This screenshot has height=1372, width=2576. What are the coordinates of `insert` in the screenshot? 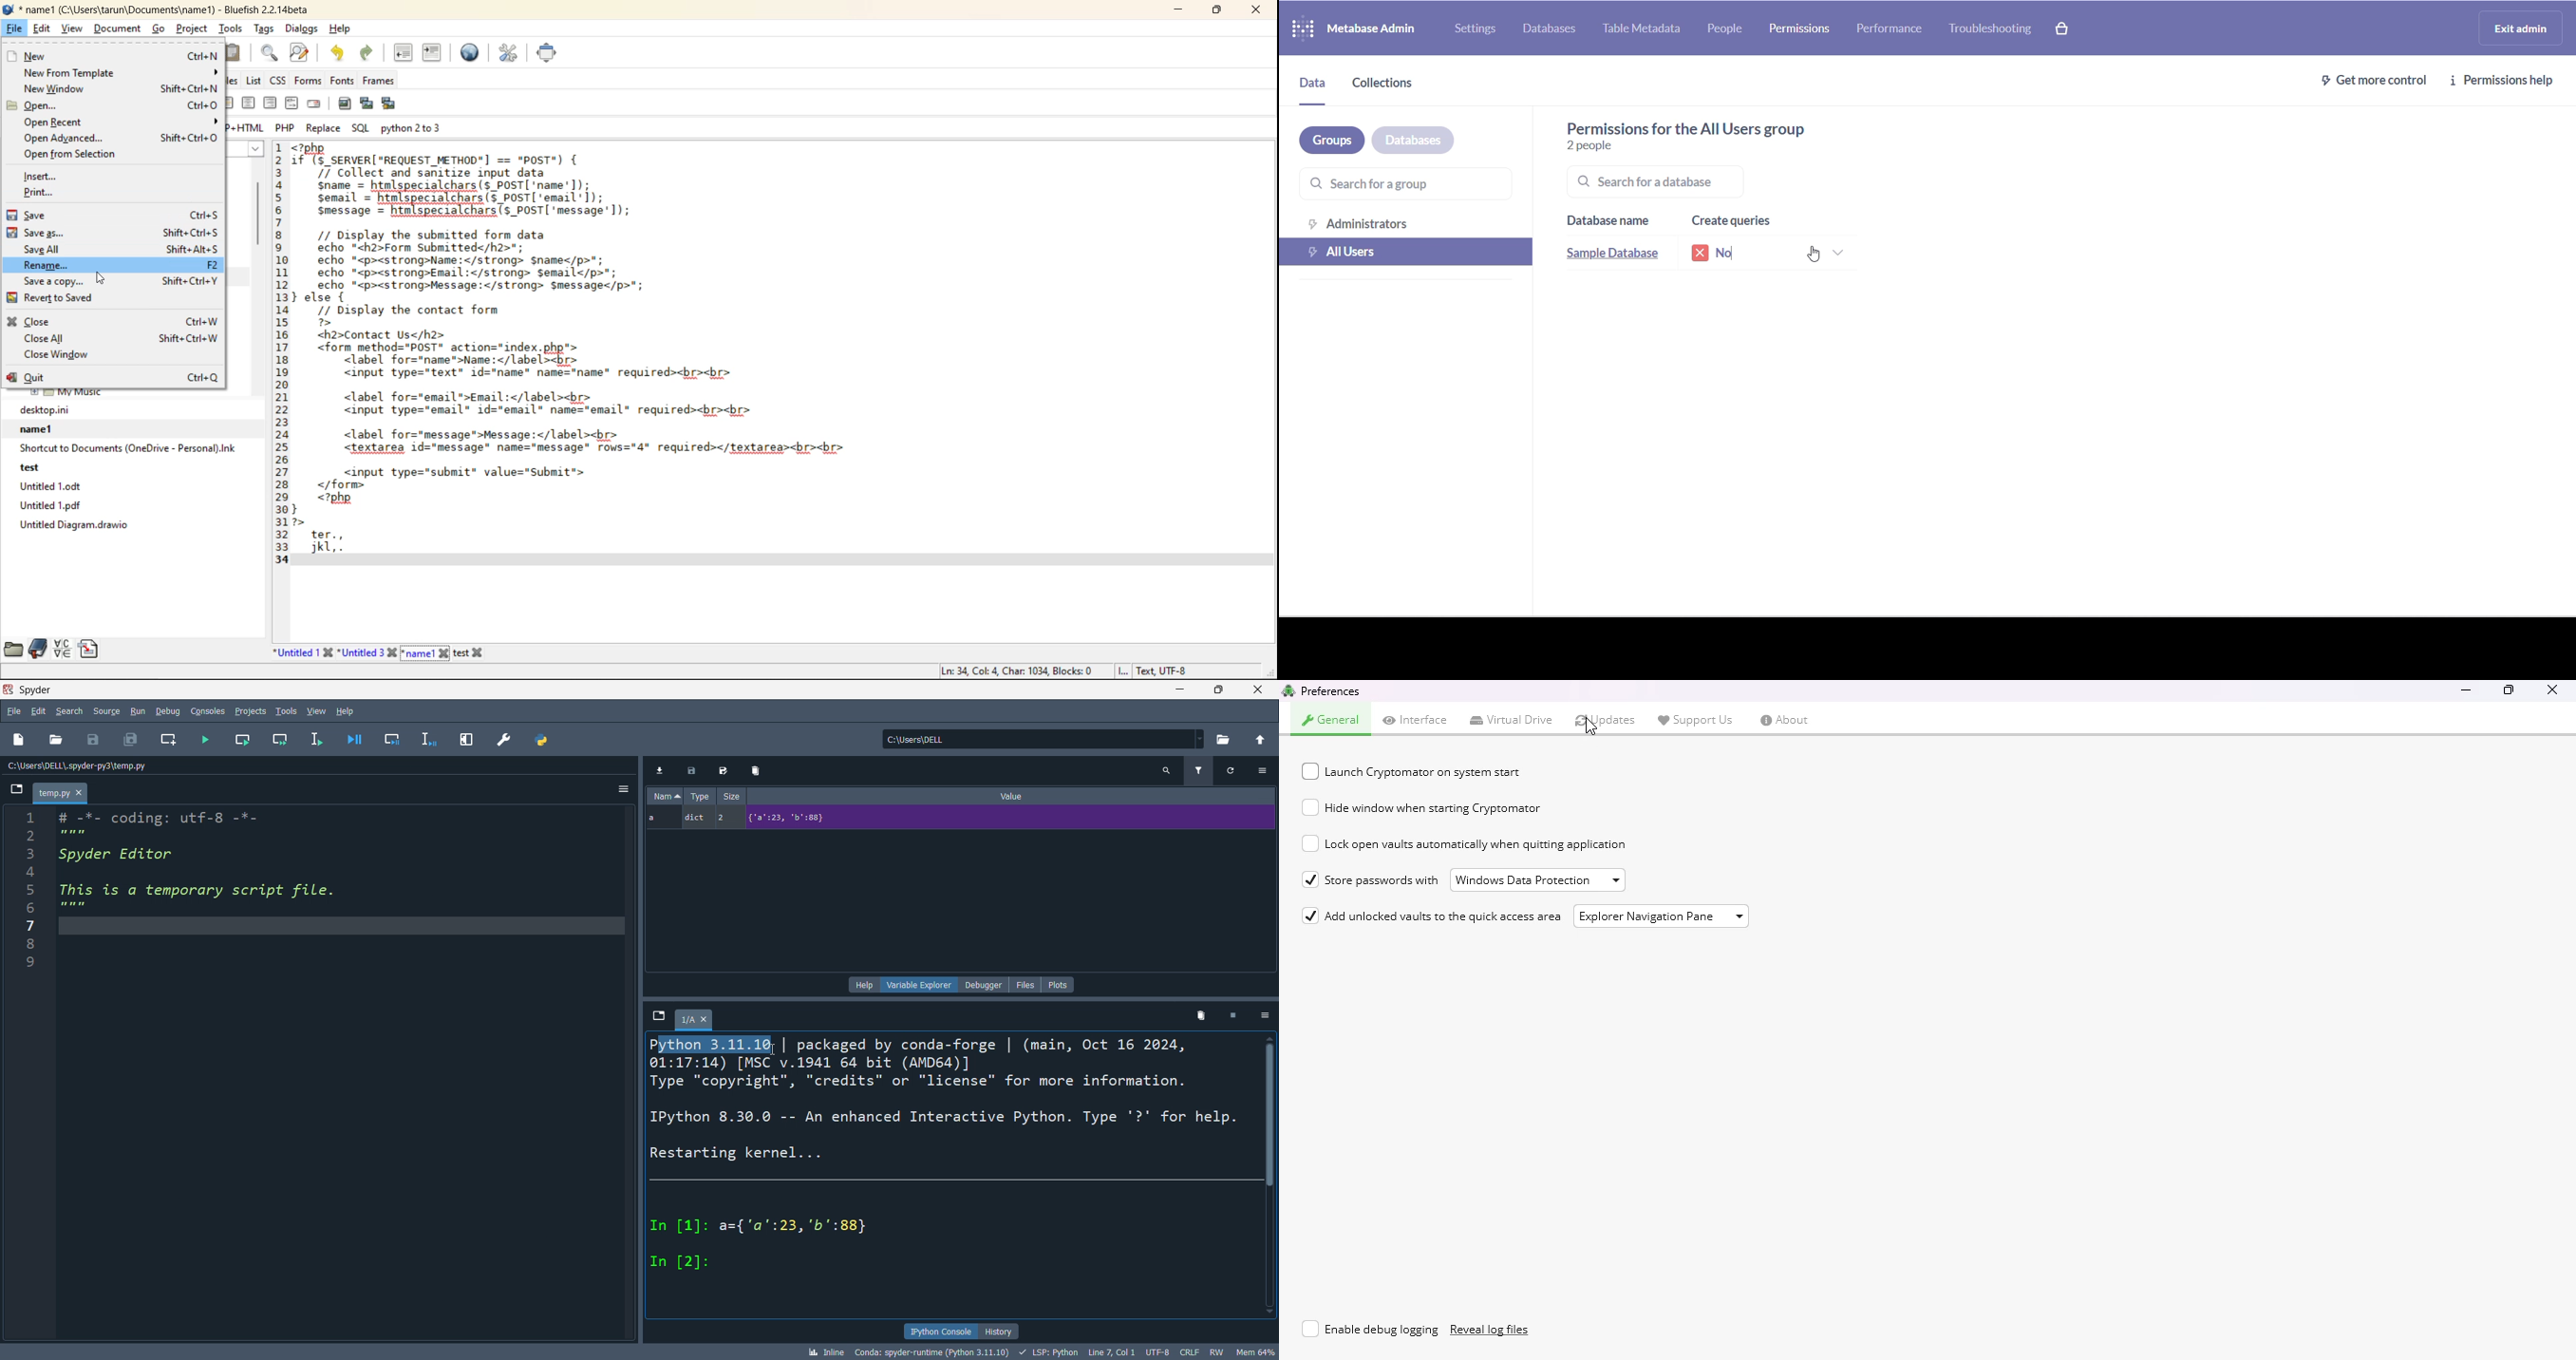 It's located at (43, 176).